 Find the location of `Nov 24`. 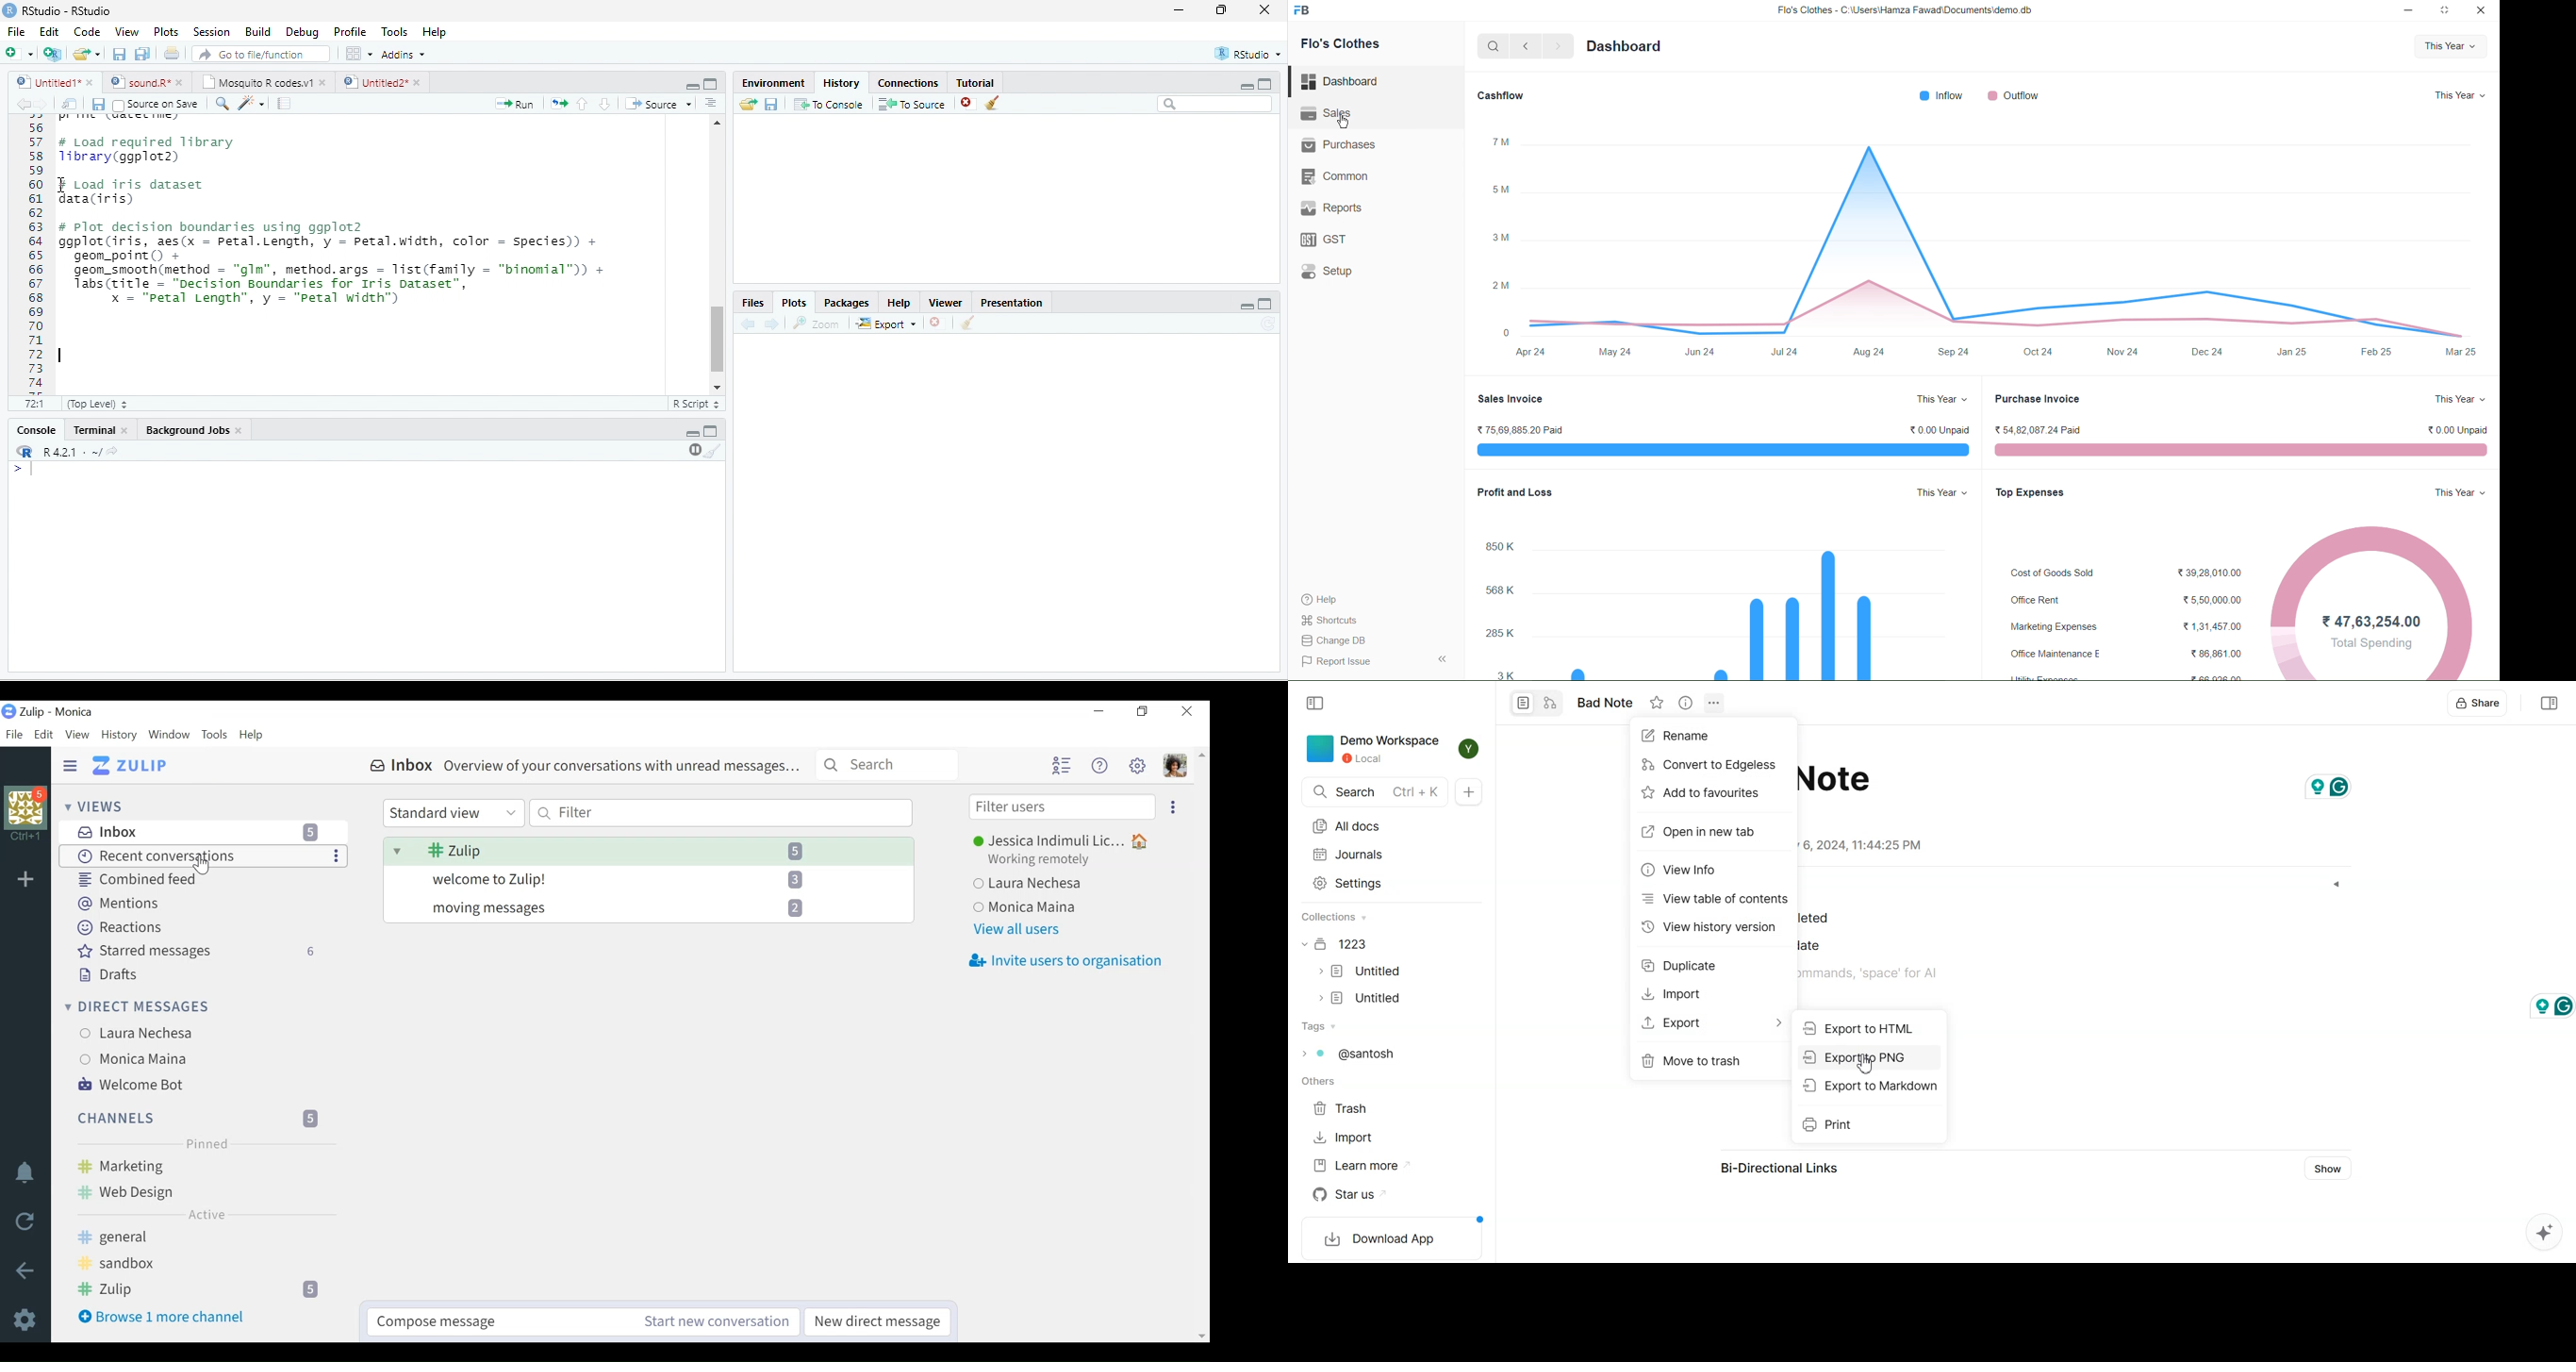

Nov 24 is located at coordinates (2123, 352).